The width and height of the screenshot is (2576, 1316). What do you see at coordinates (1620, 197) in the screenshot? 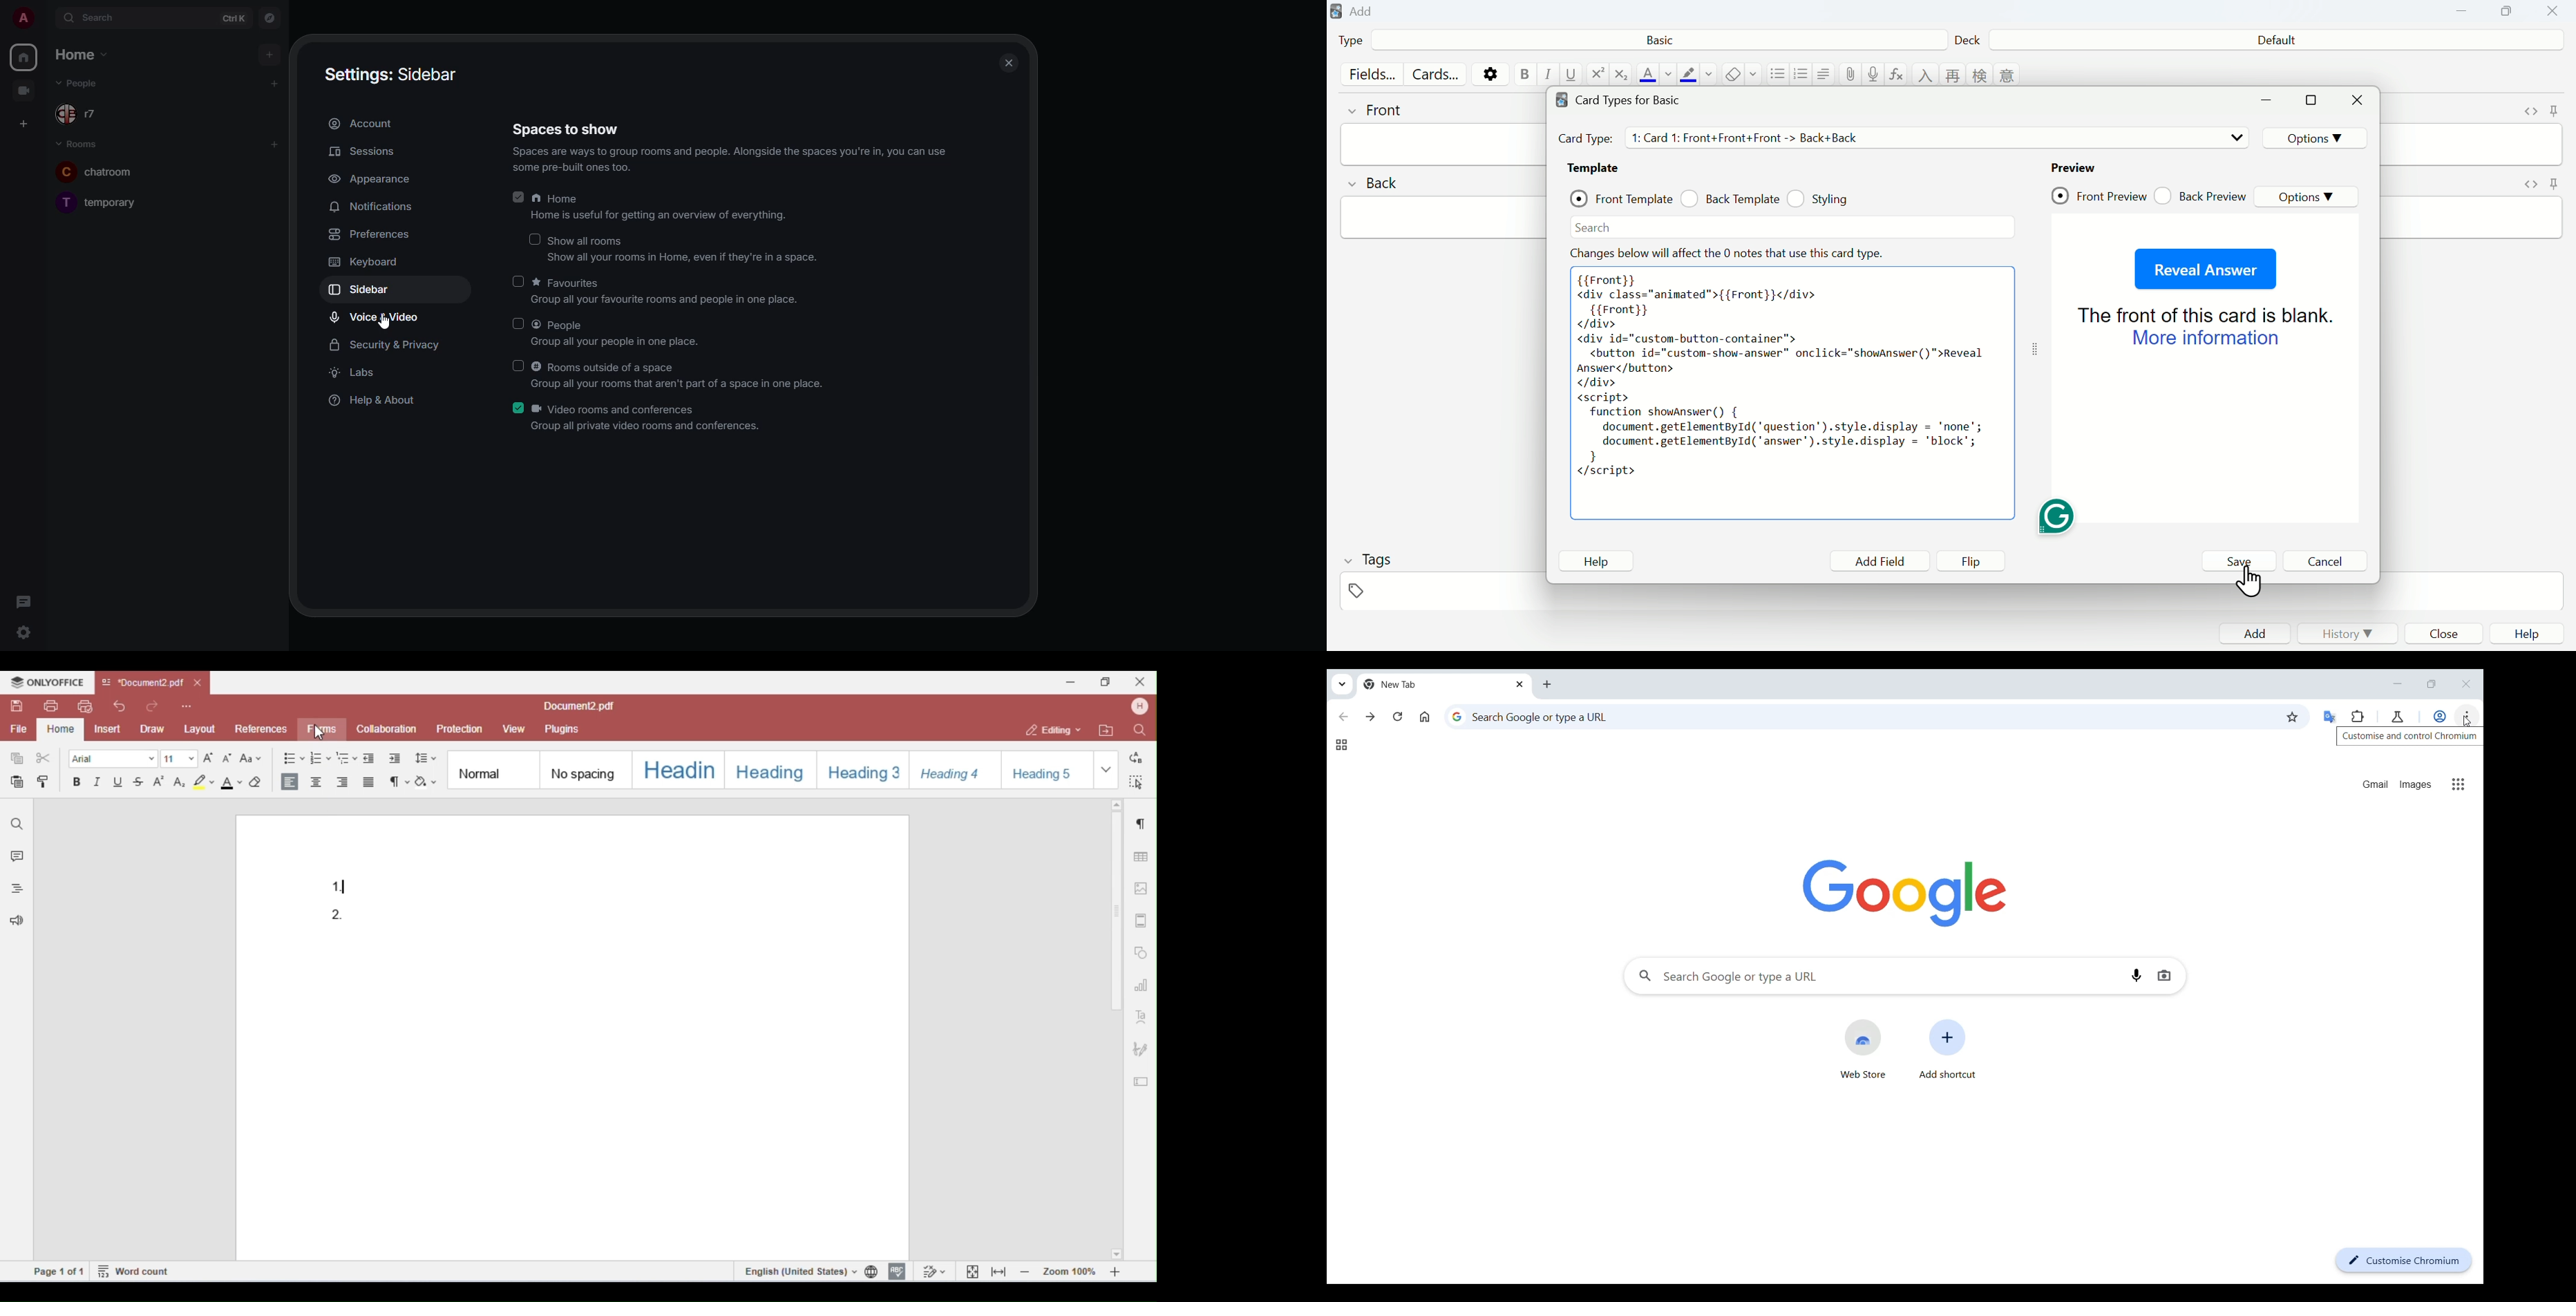
I see `Front Template` at bounding box center [1620, 197].